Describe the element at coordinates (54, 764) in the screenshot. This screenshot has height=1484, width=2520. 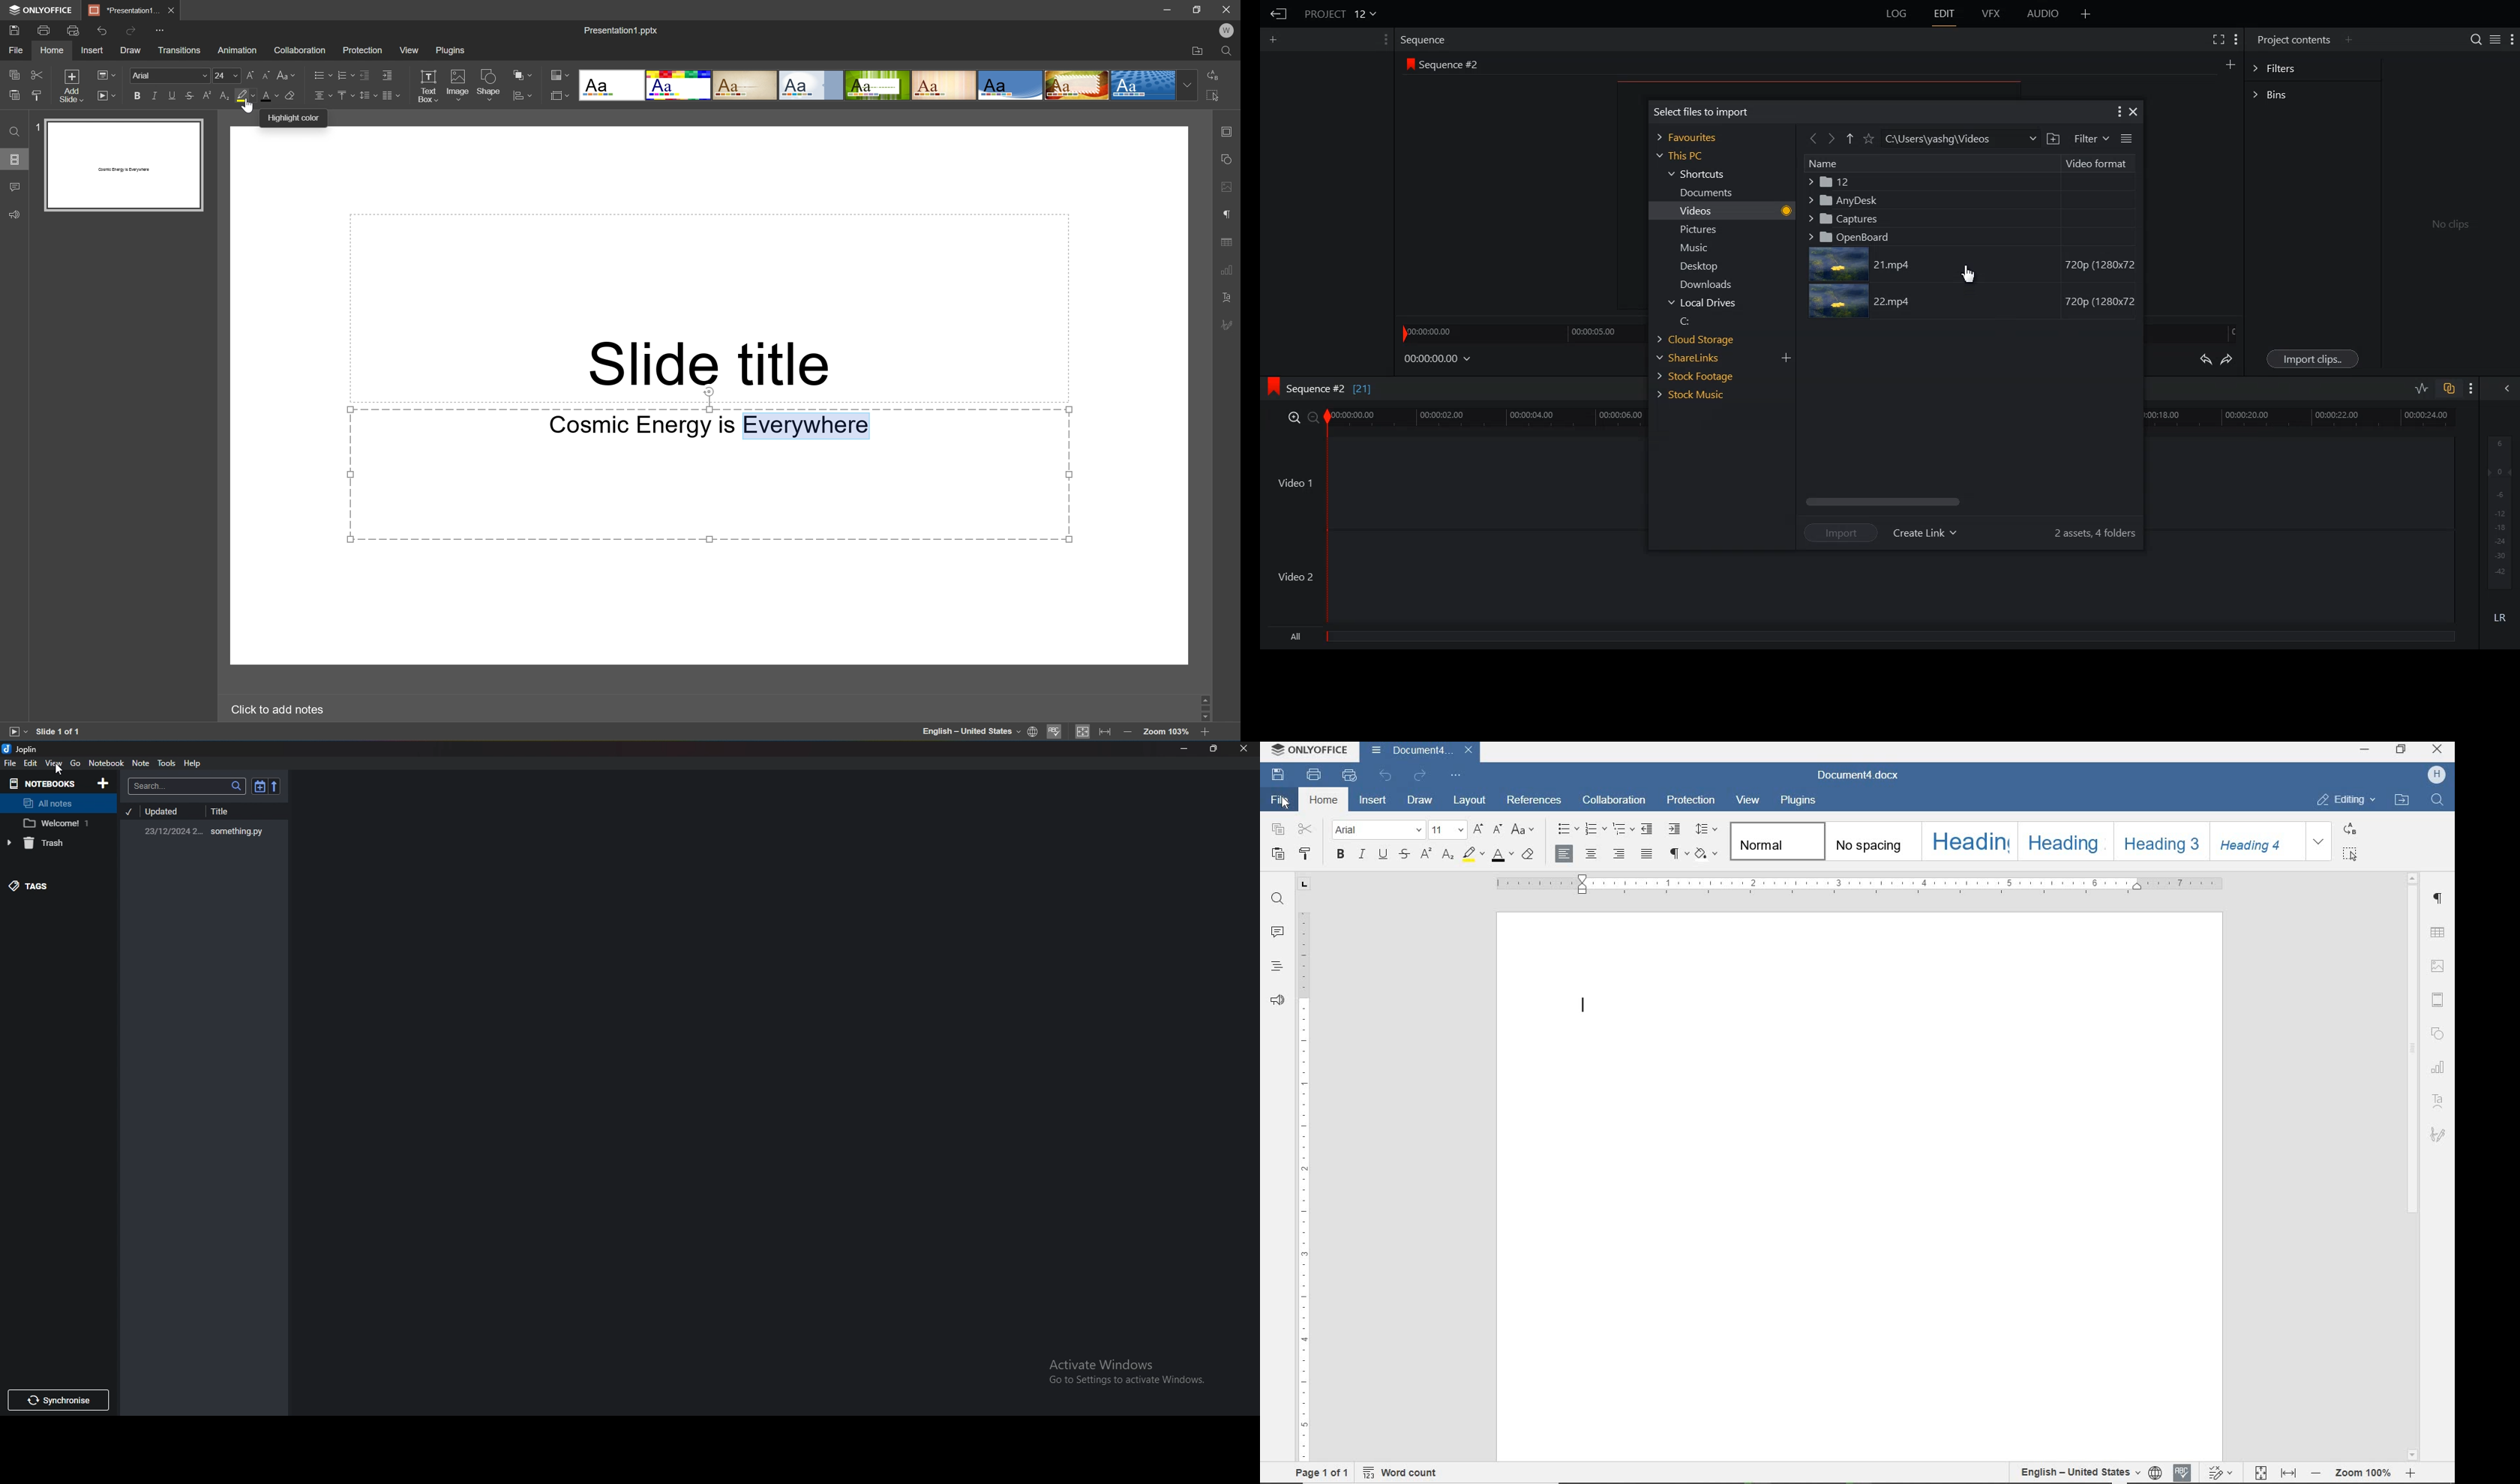
I see `view` at that location.